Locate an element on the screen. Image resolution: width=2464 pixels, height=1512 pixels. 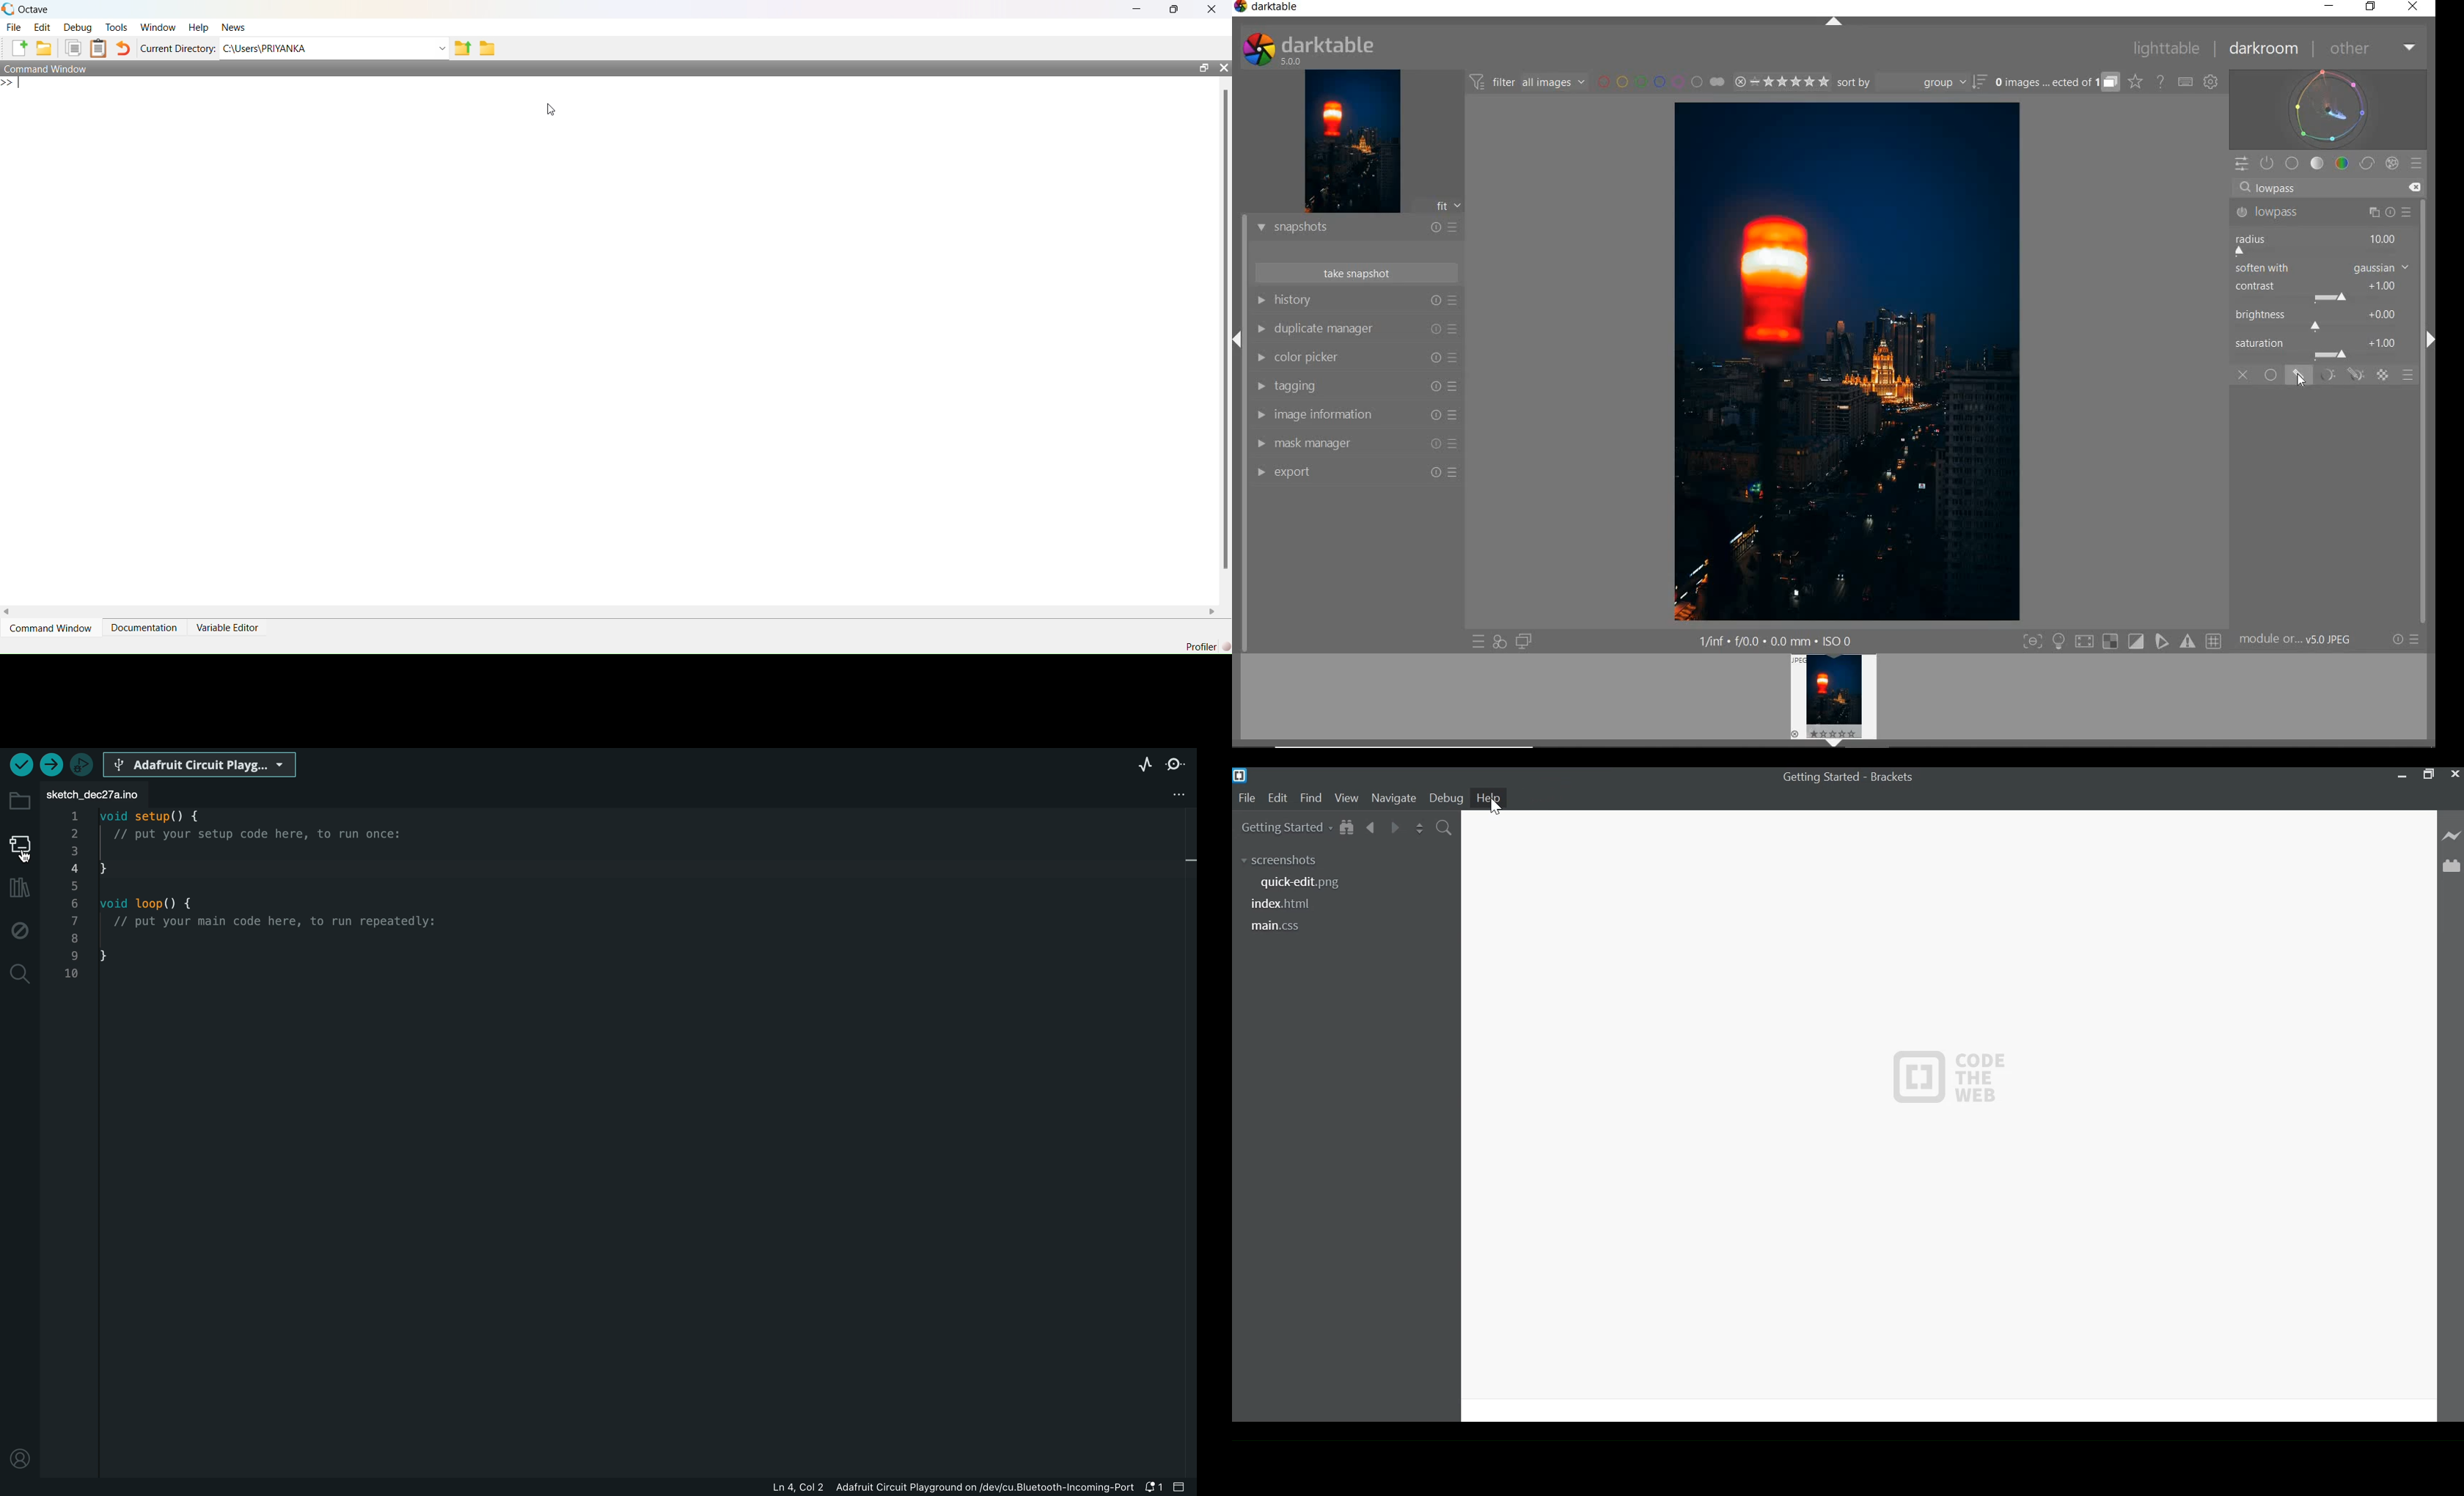
add file is located at coordinates (21, 48).